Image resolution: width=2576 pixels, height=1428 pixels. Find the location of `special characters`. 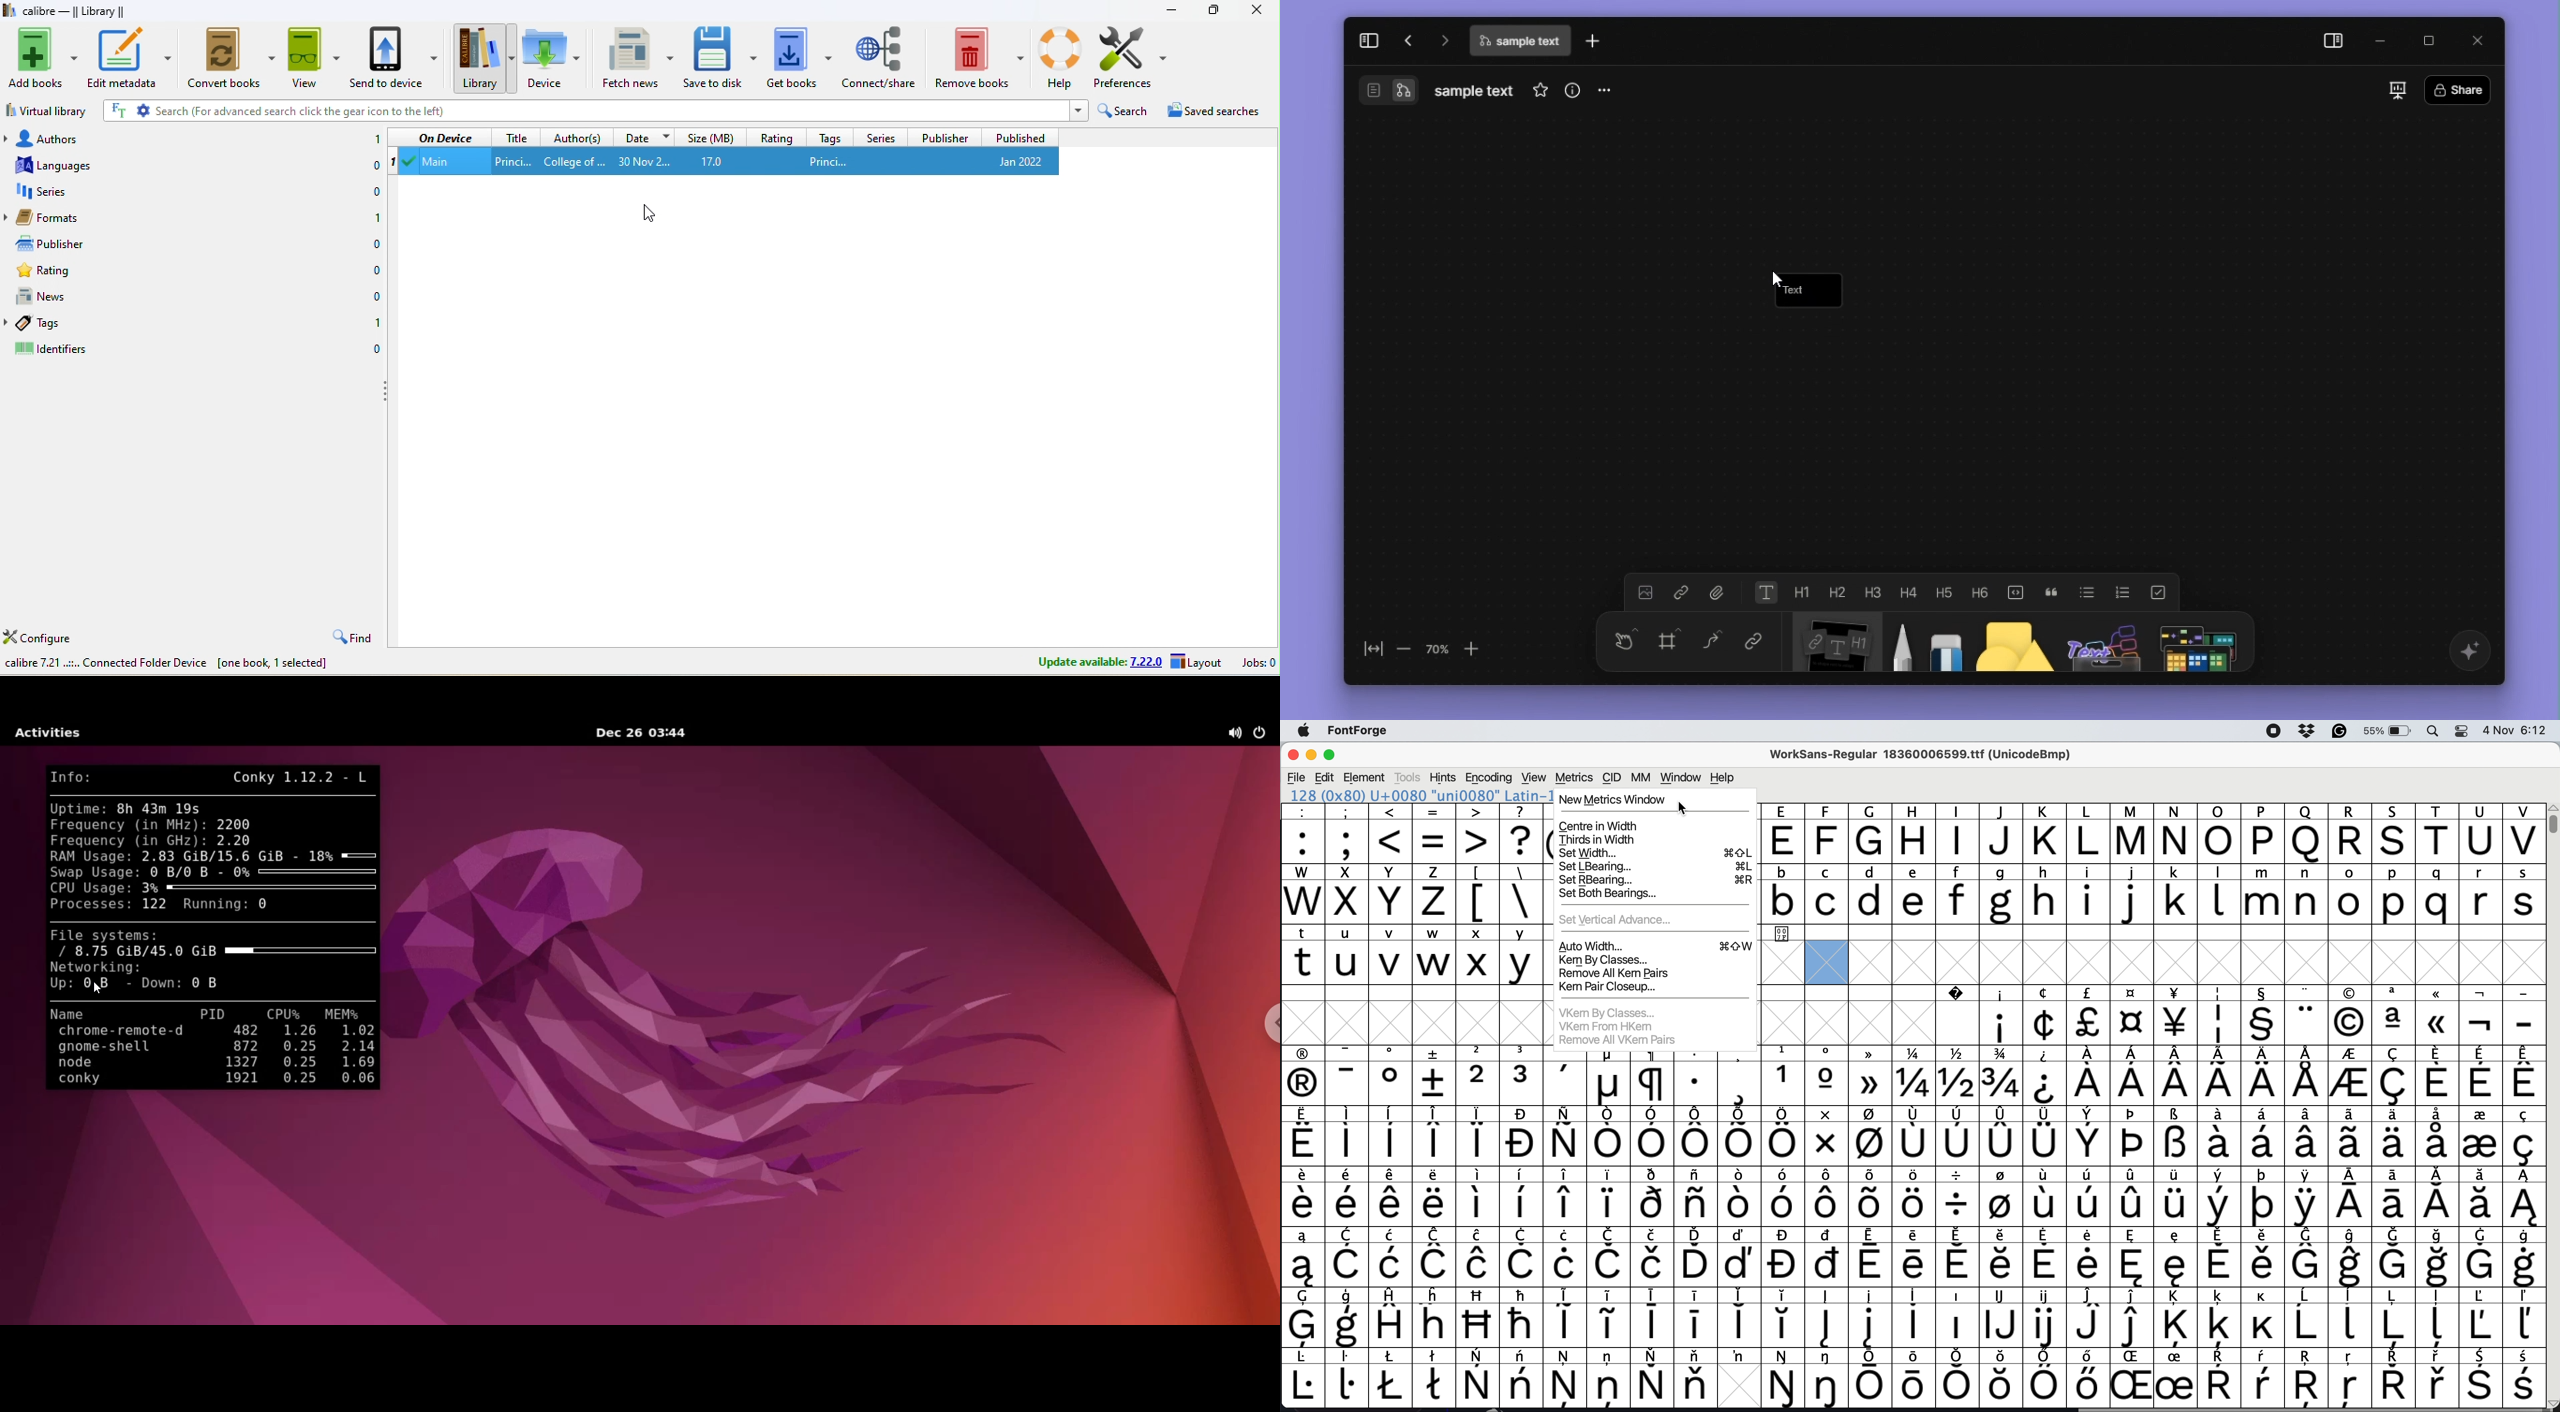

special characters is located at coordinates (1912, 1084).